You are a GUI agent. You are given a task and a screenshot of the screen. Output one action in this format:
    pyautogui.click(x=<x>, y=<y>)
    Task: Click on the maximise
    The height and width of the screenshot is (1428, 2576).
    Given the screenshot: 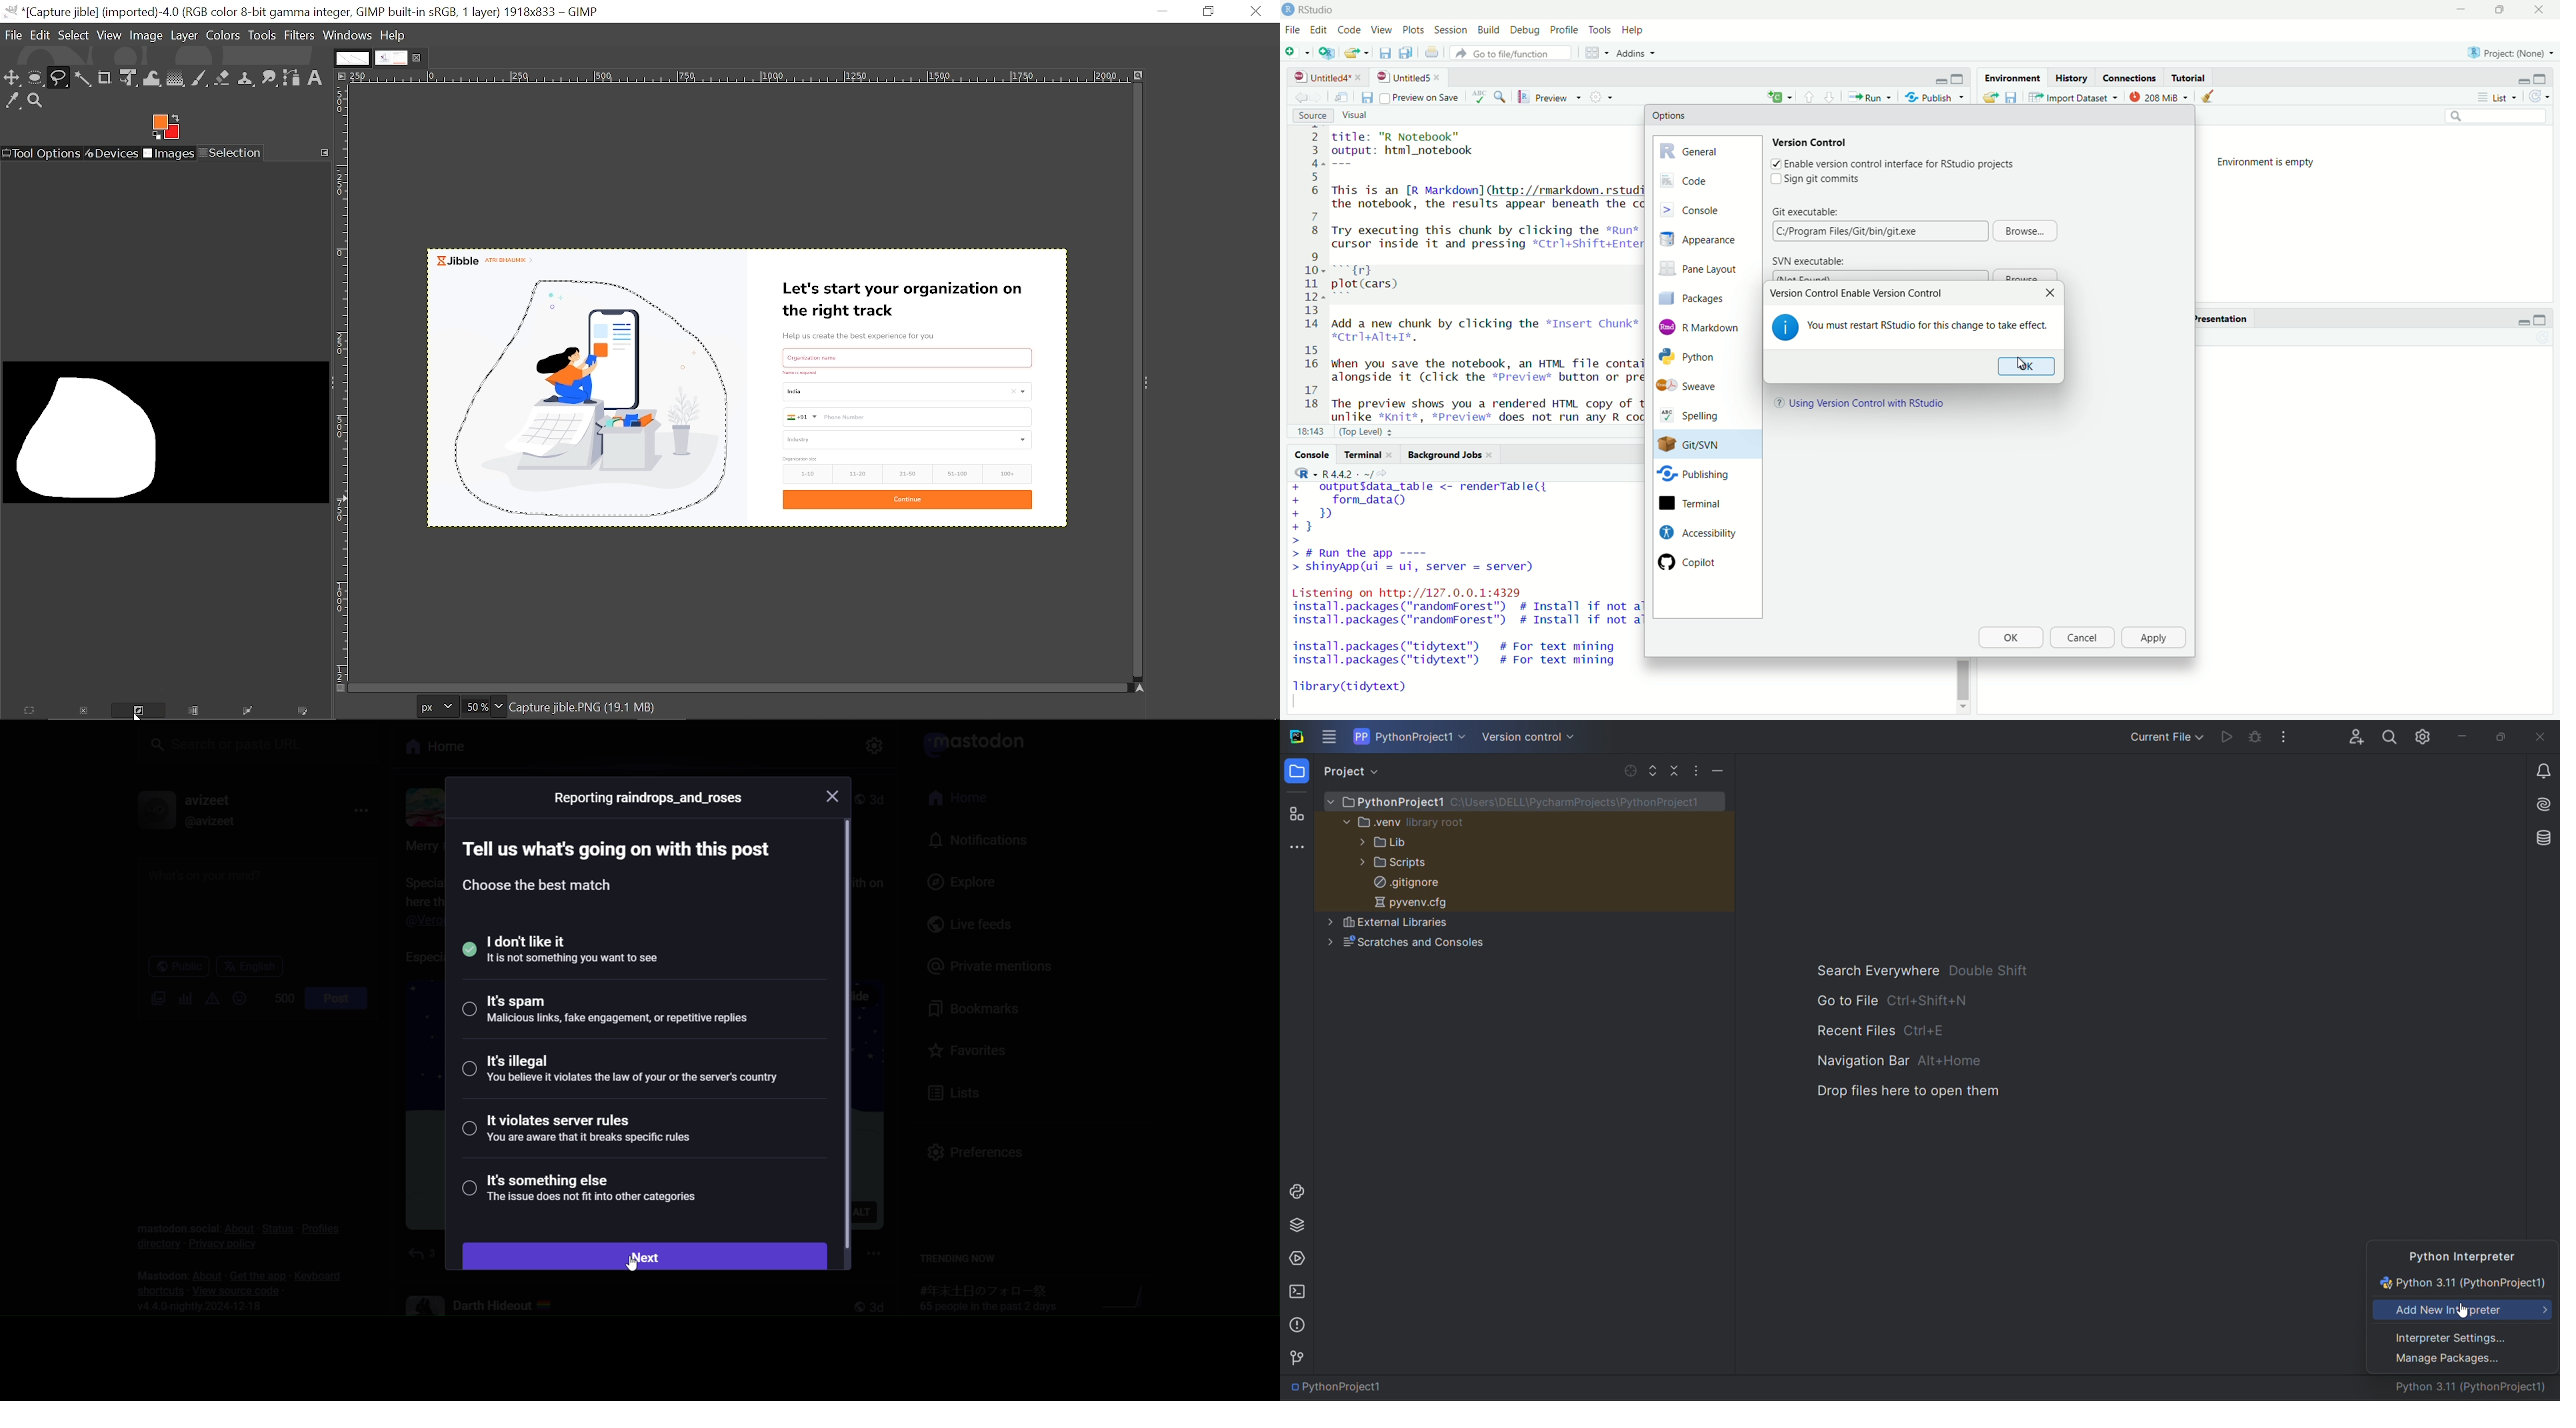 What is the action you would take?
    pyautogui.click(x=2498, y=10)
    